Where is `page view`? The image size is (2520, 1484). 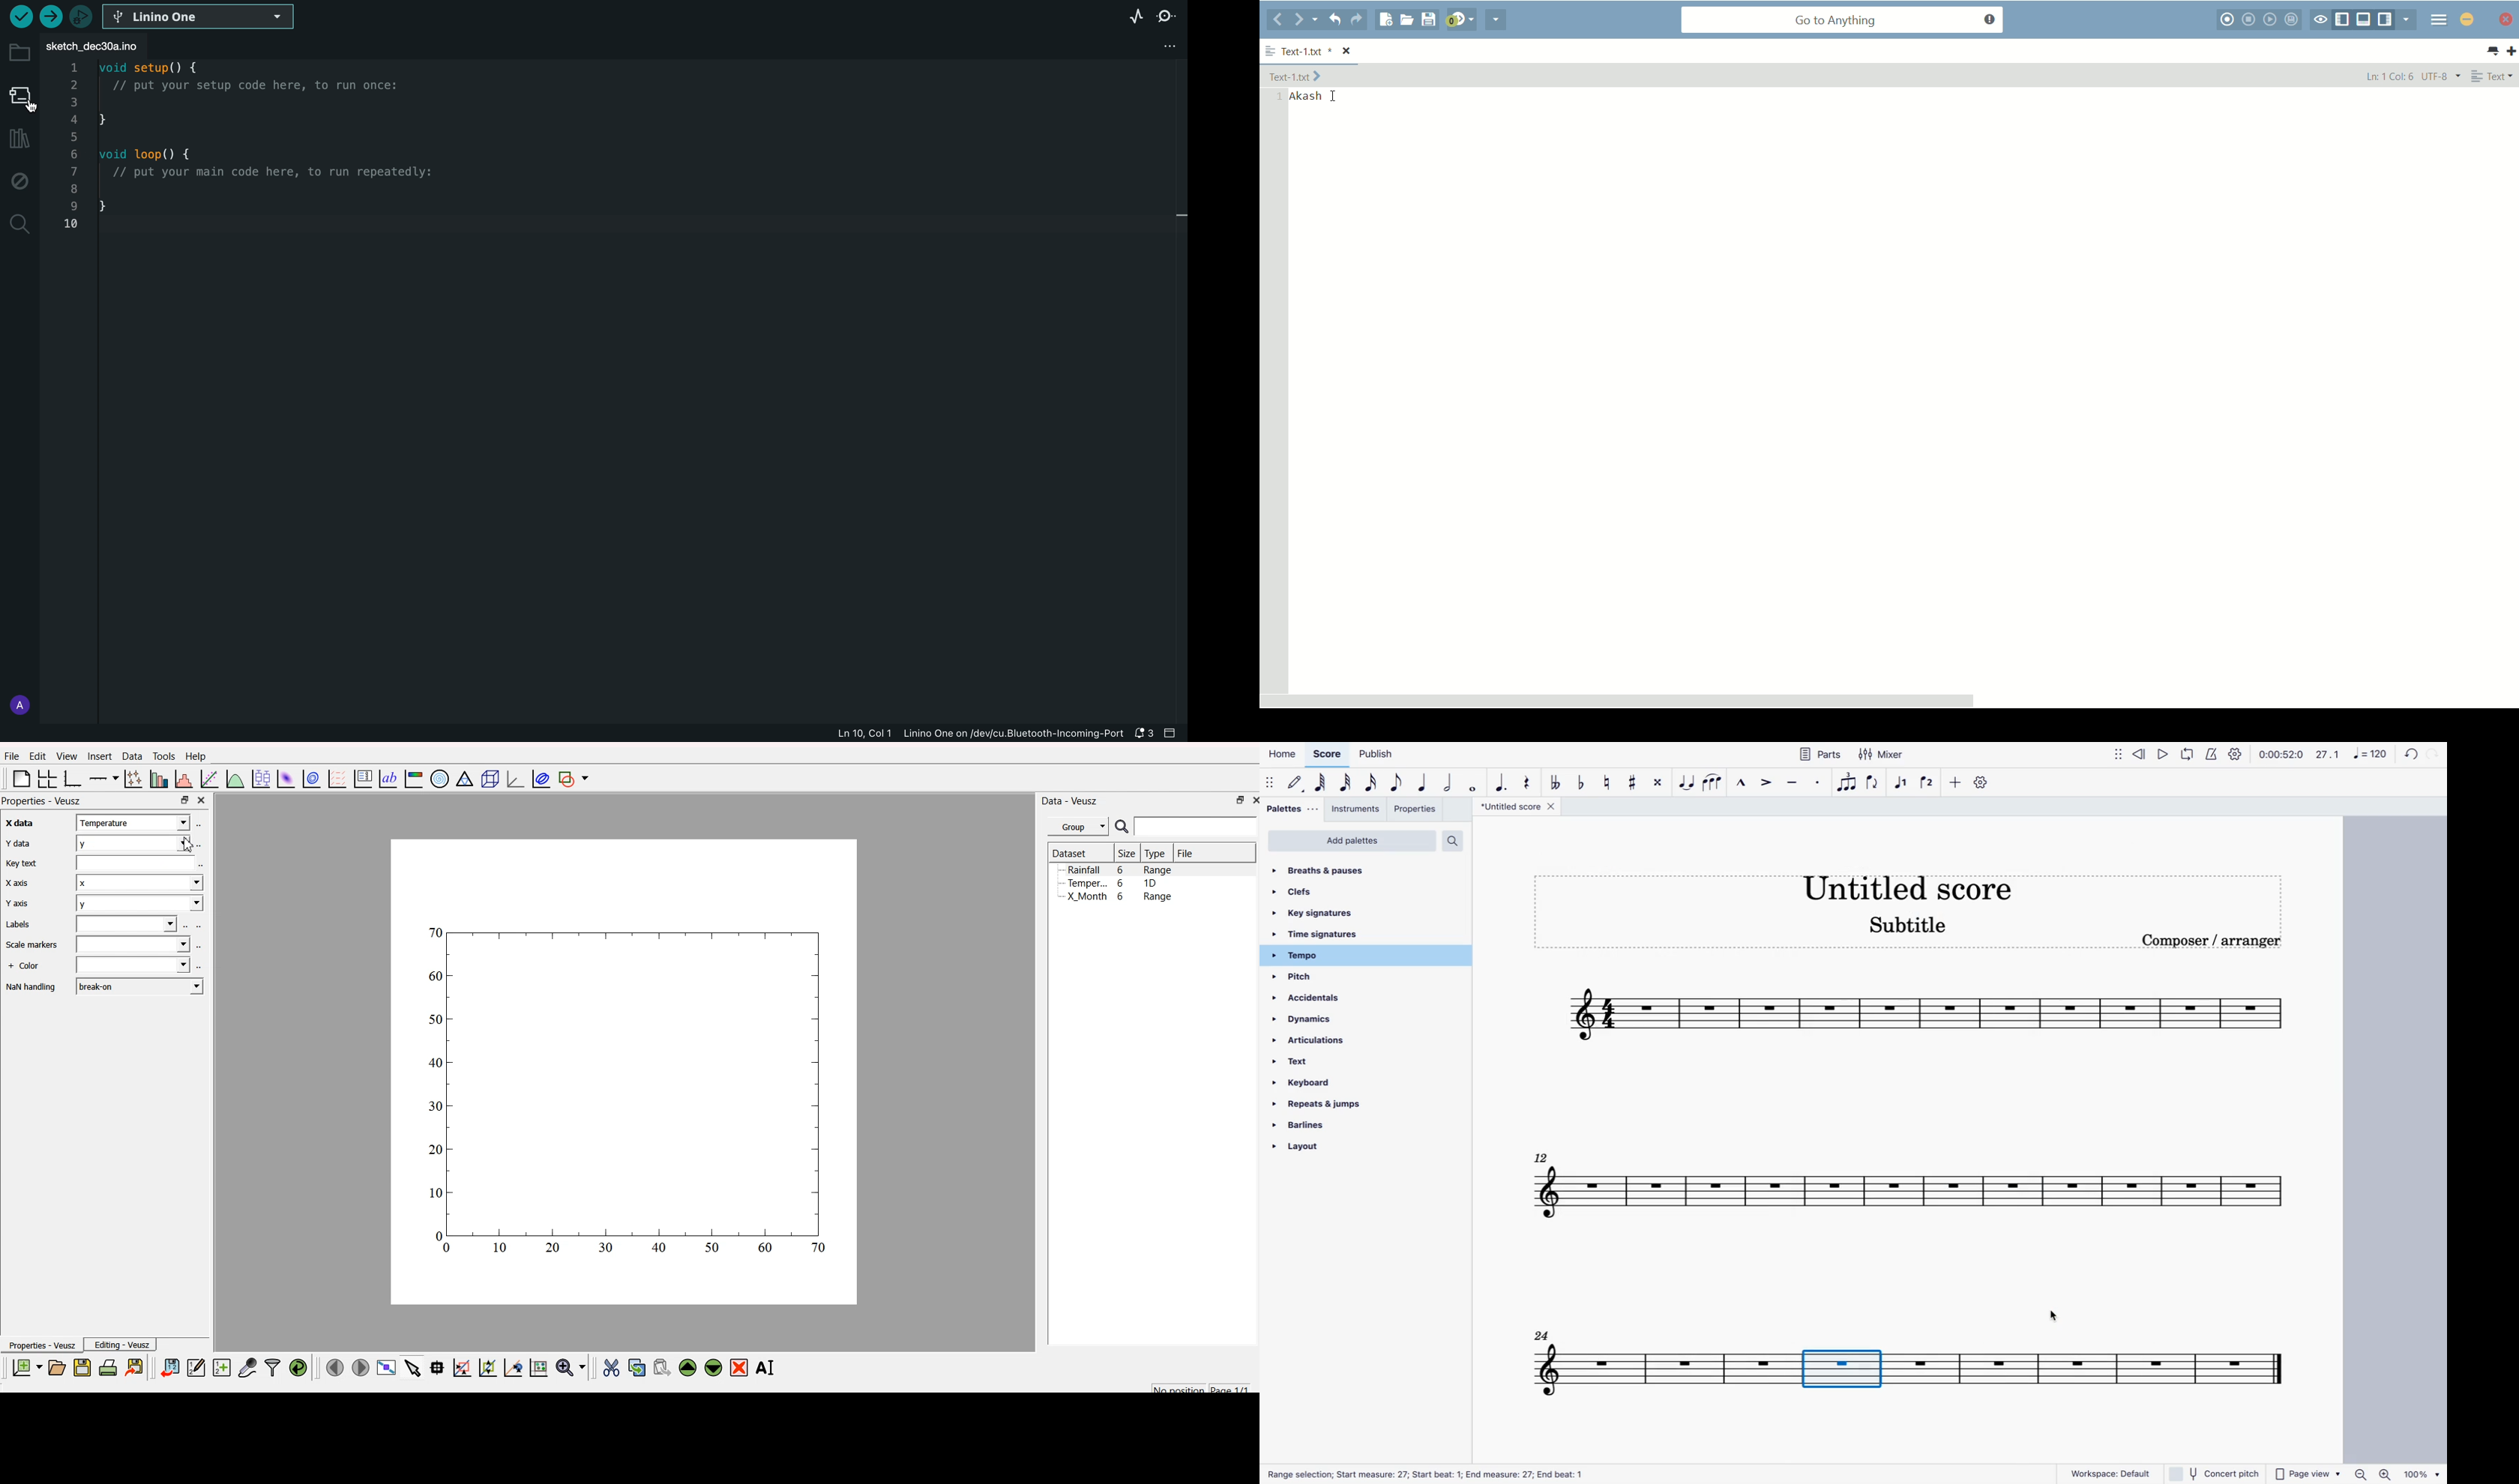 page view is located at coordinates (2307, 1473).